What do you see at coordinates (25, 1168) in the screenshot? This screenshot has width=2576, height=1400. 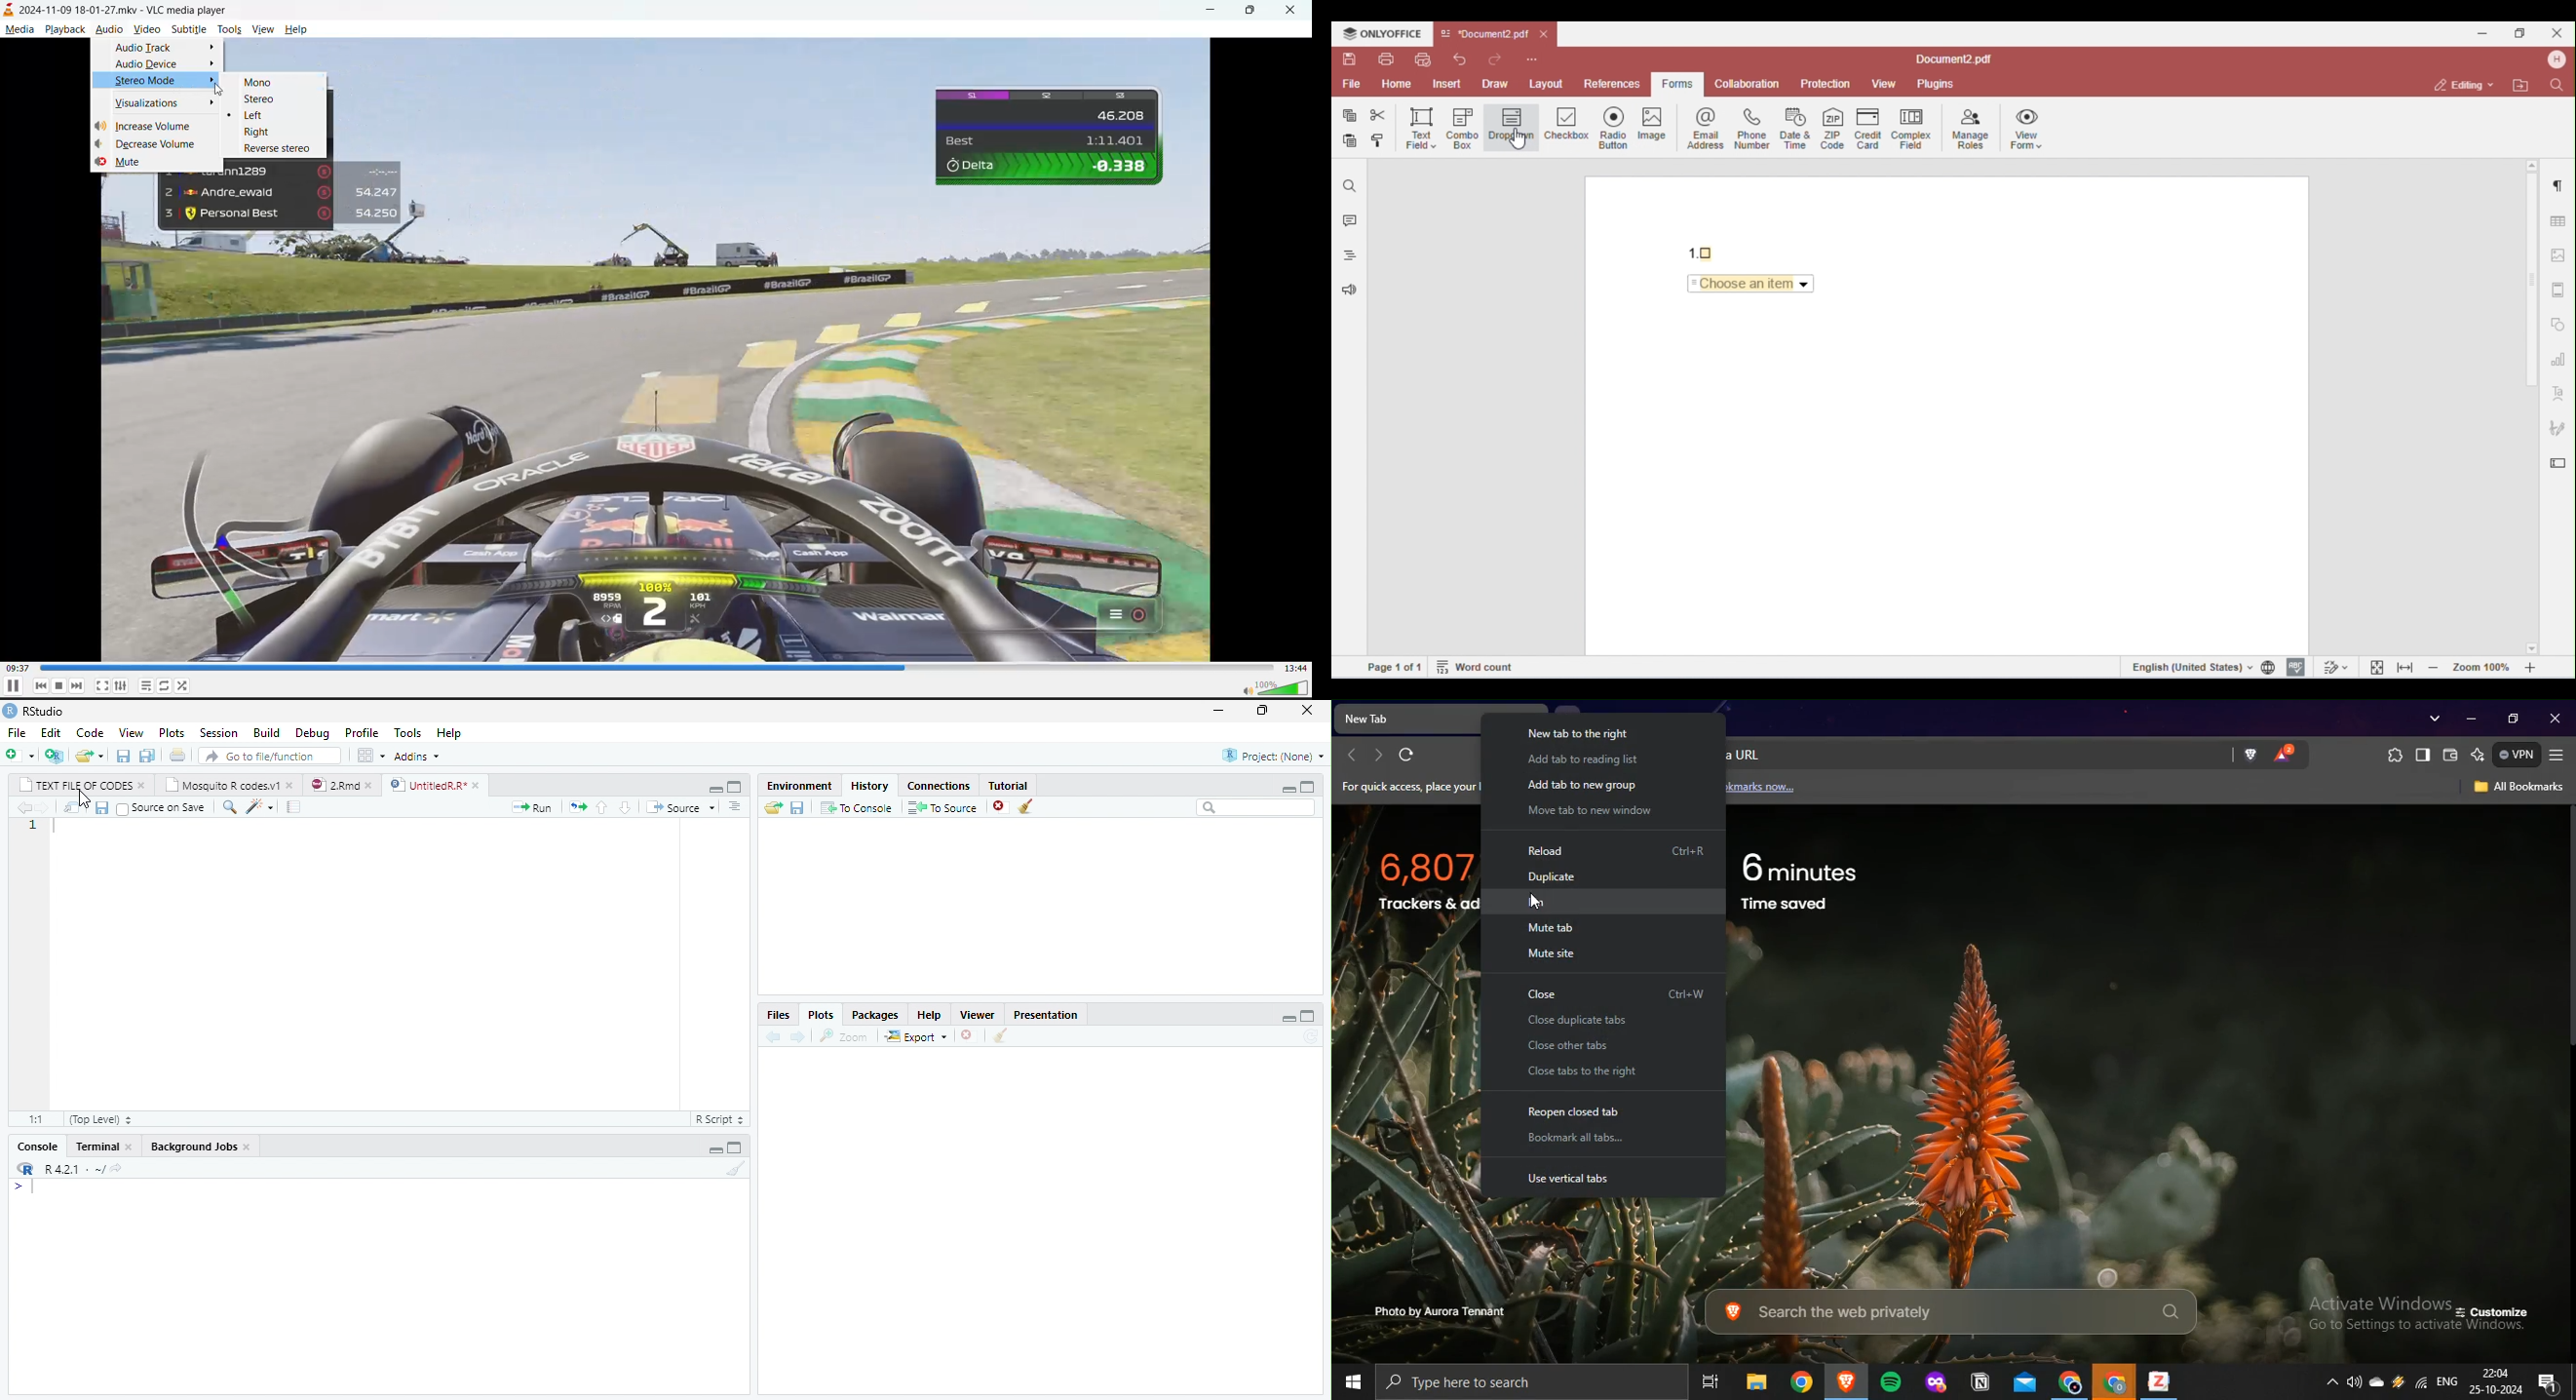 I see `logo` at bounding box center [25, 1168].